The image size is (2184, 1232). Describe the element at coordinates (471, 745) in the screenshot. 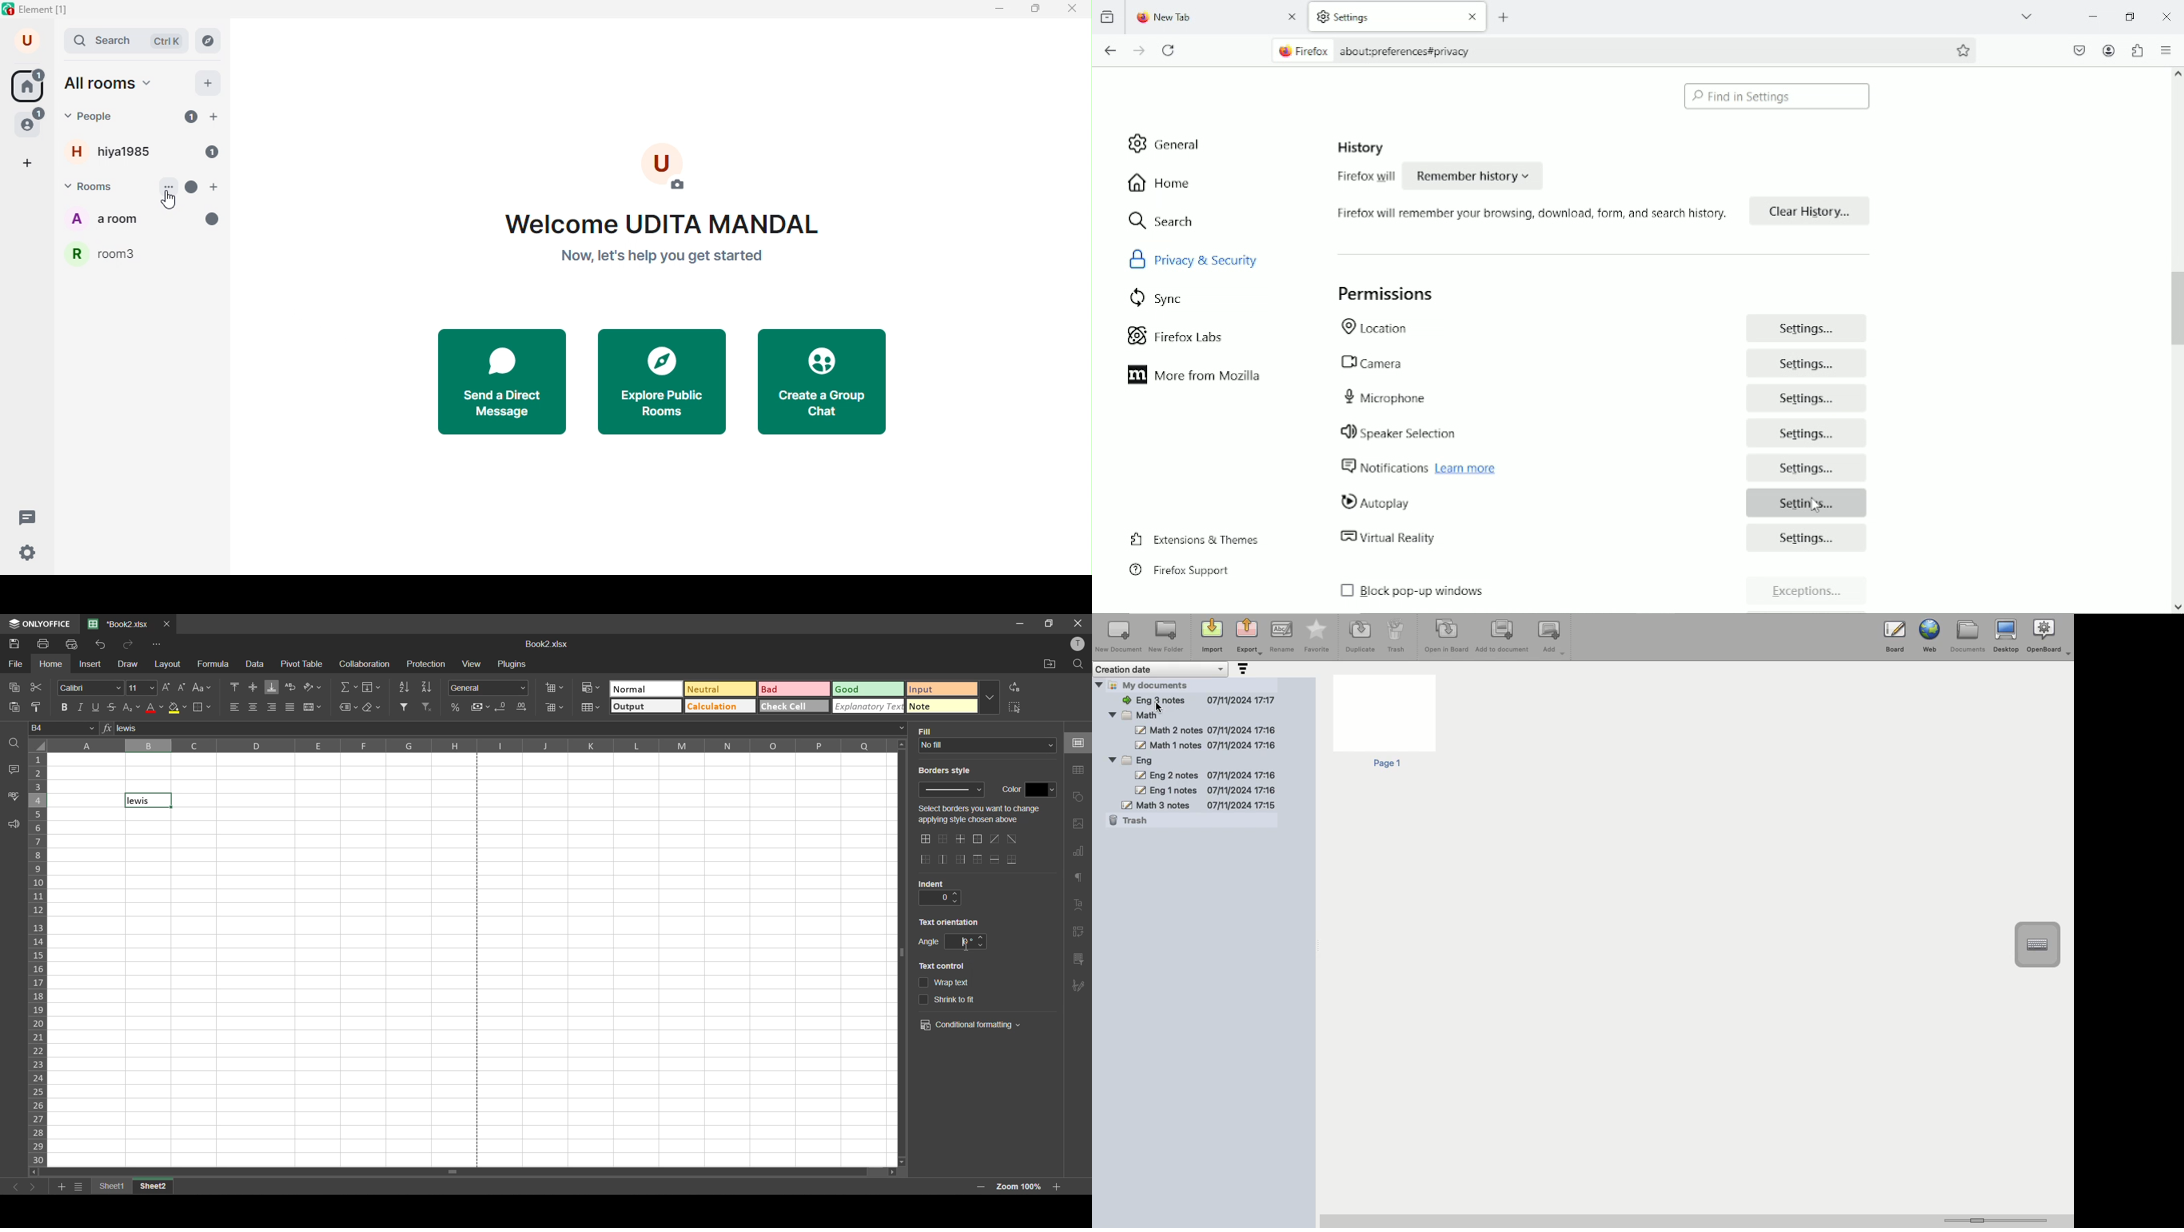

I see `column names` at that location.